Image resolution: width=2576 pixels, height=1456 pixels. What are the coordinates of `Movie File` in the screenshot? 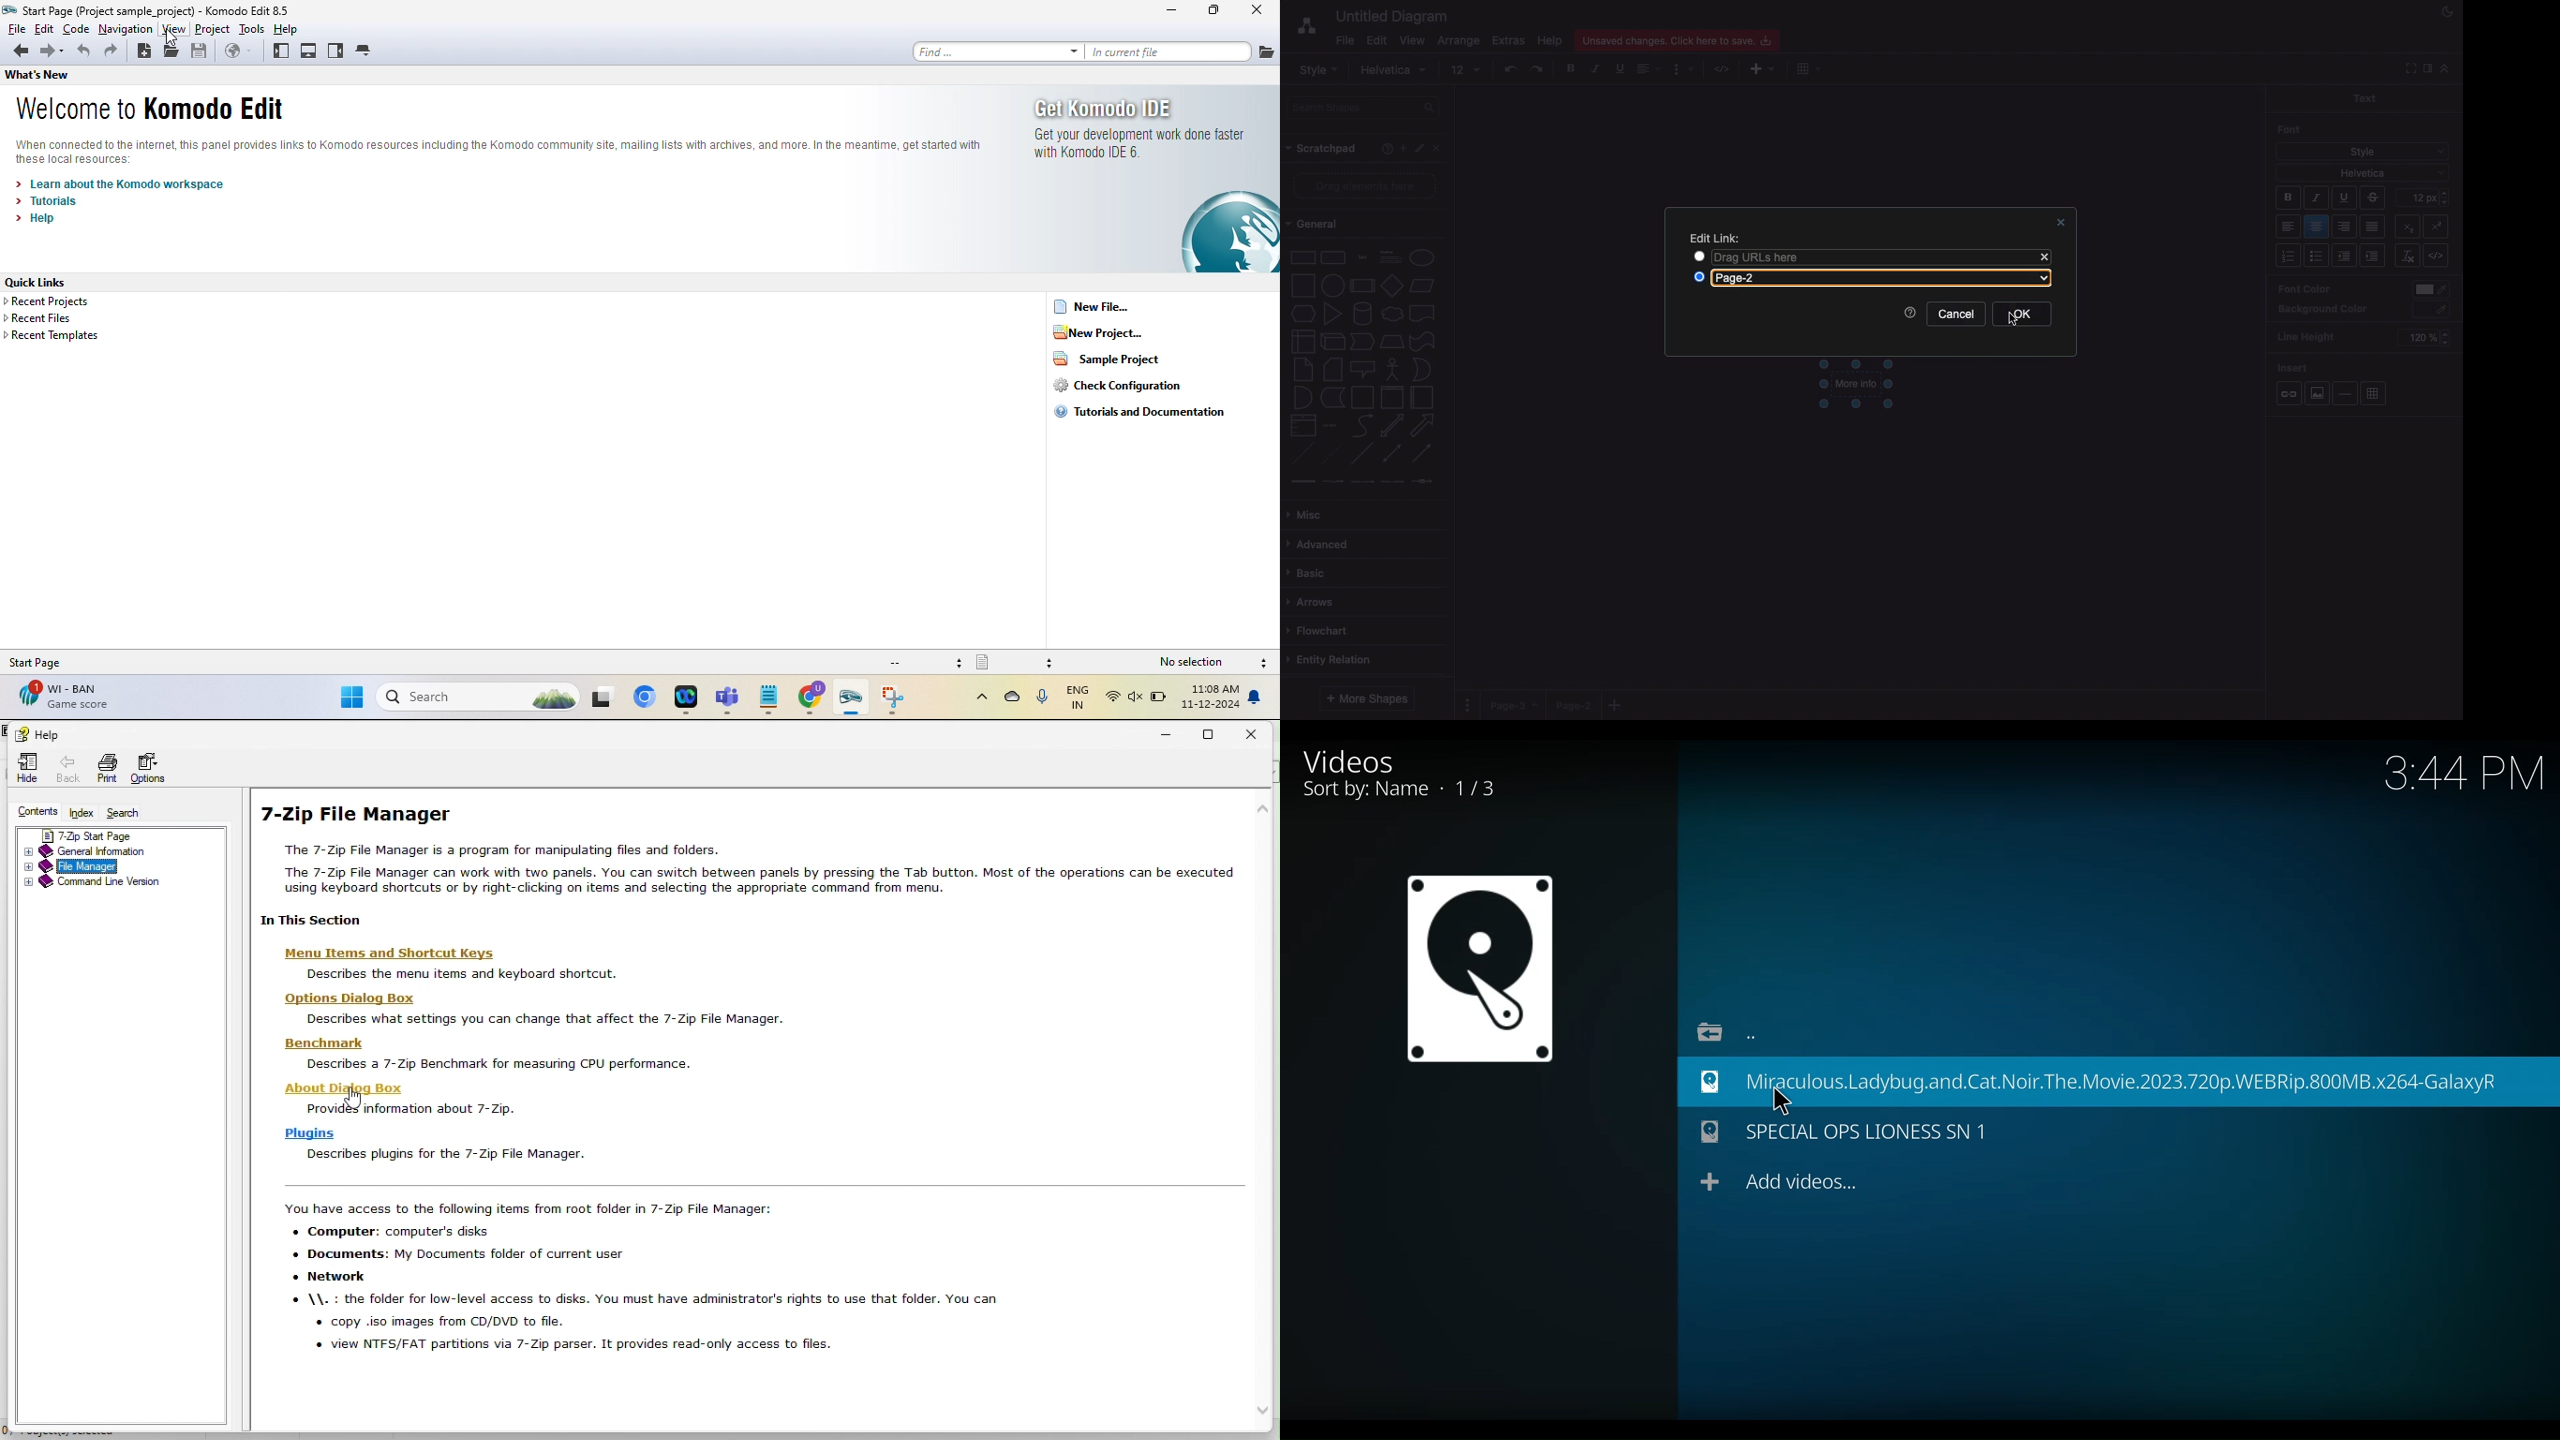 It's located at (2118, 1081).